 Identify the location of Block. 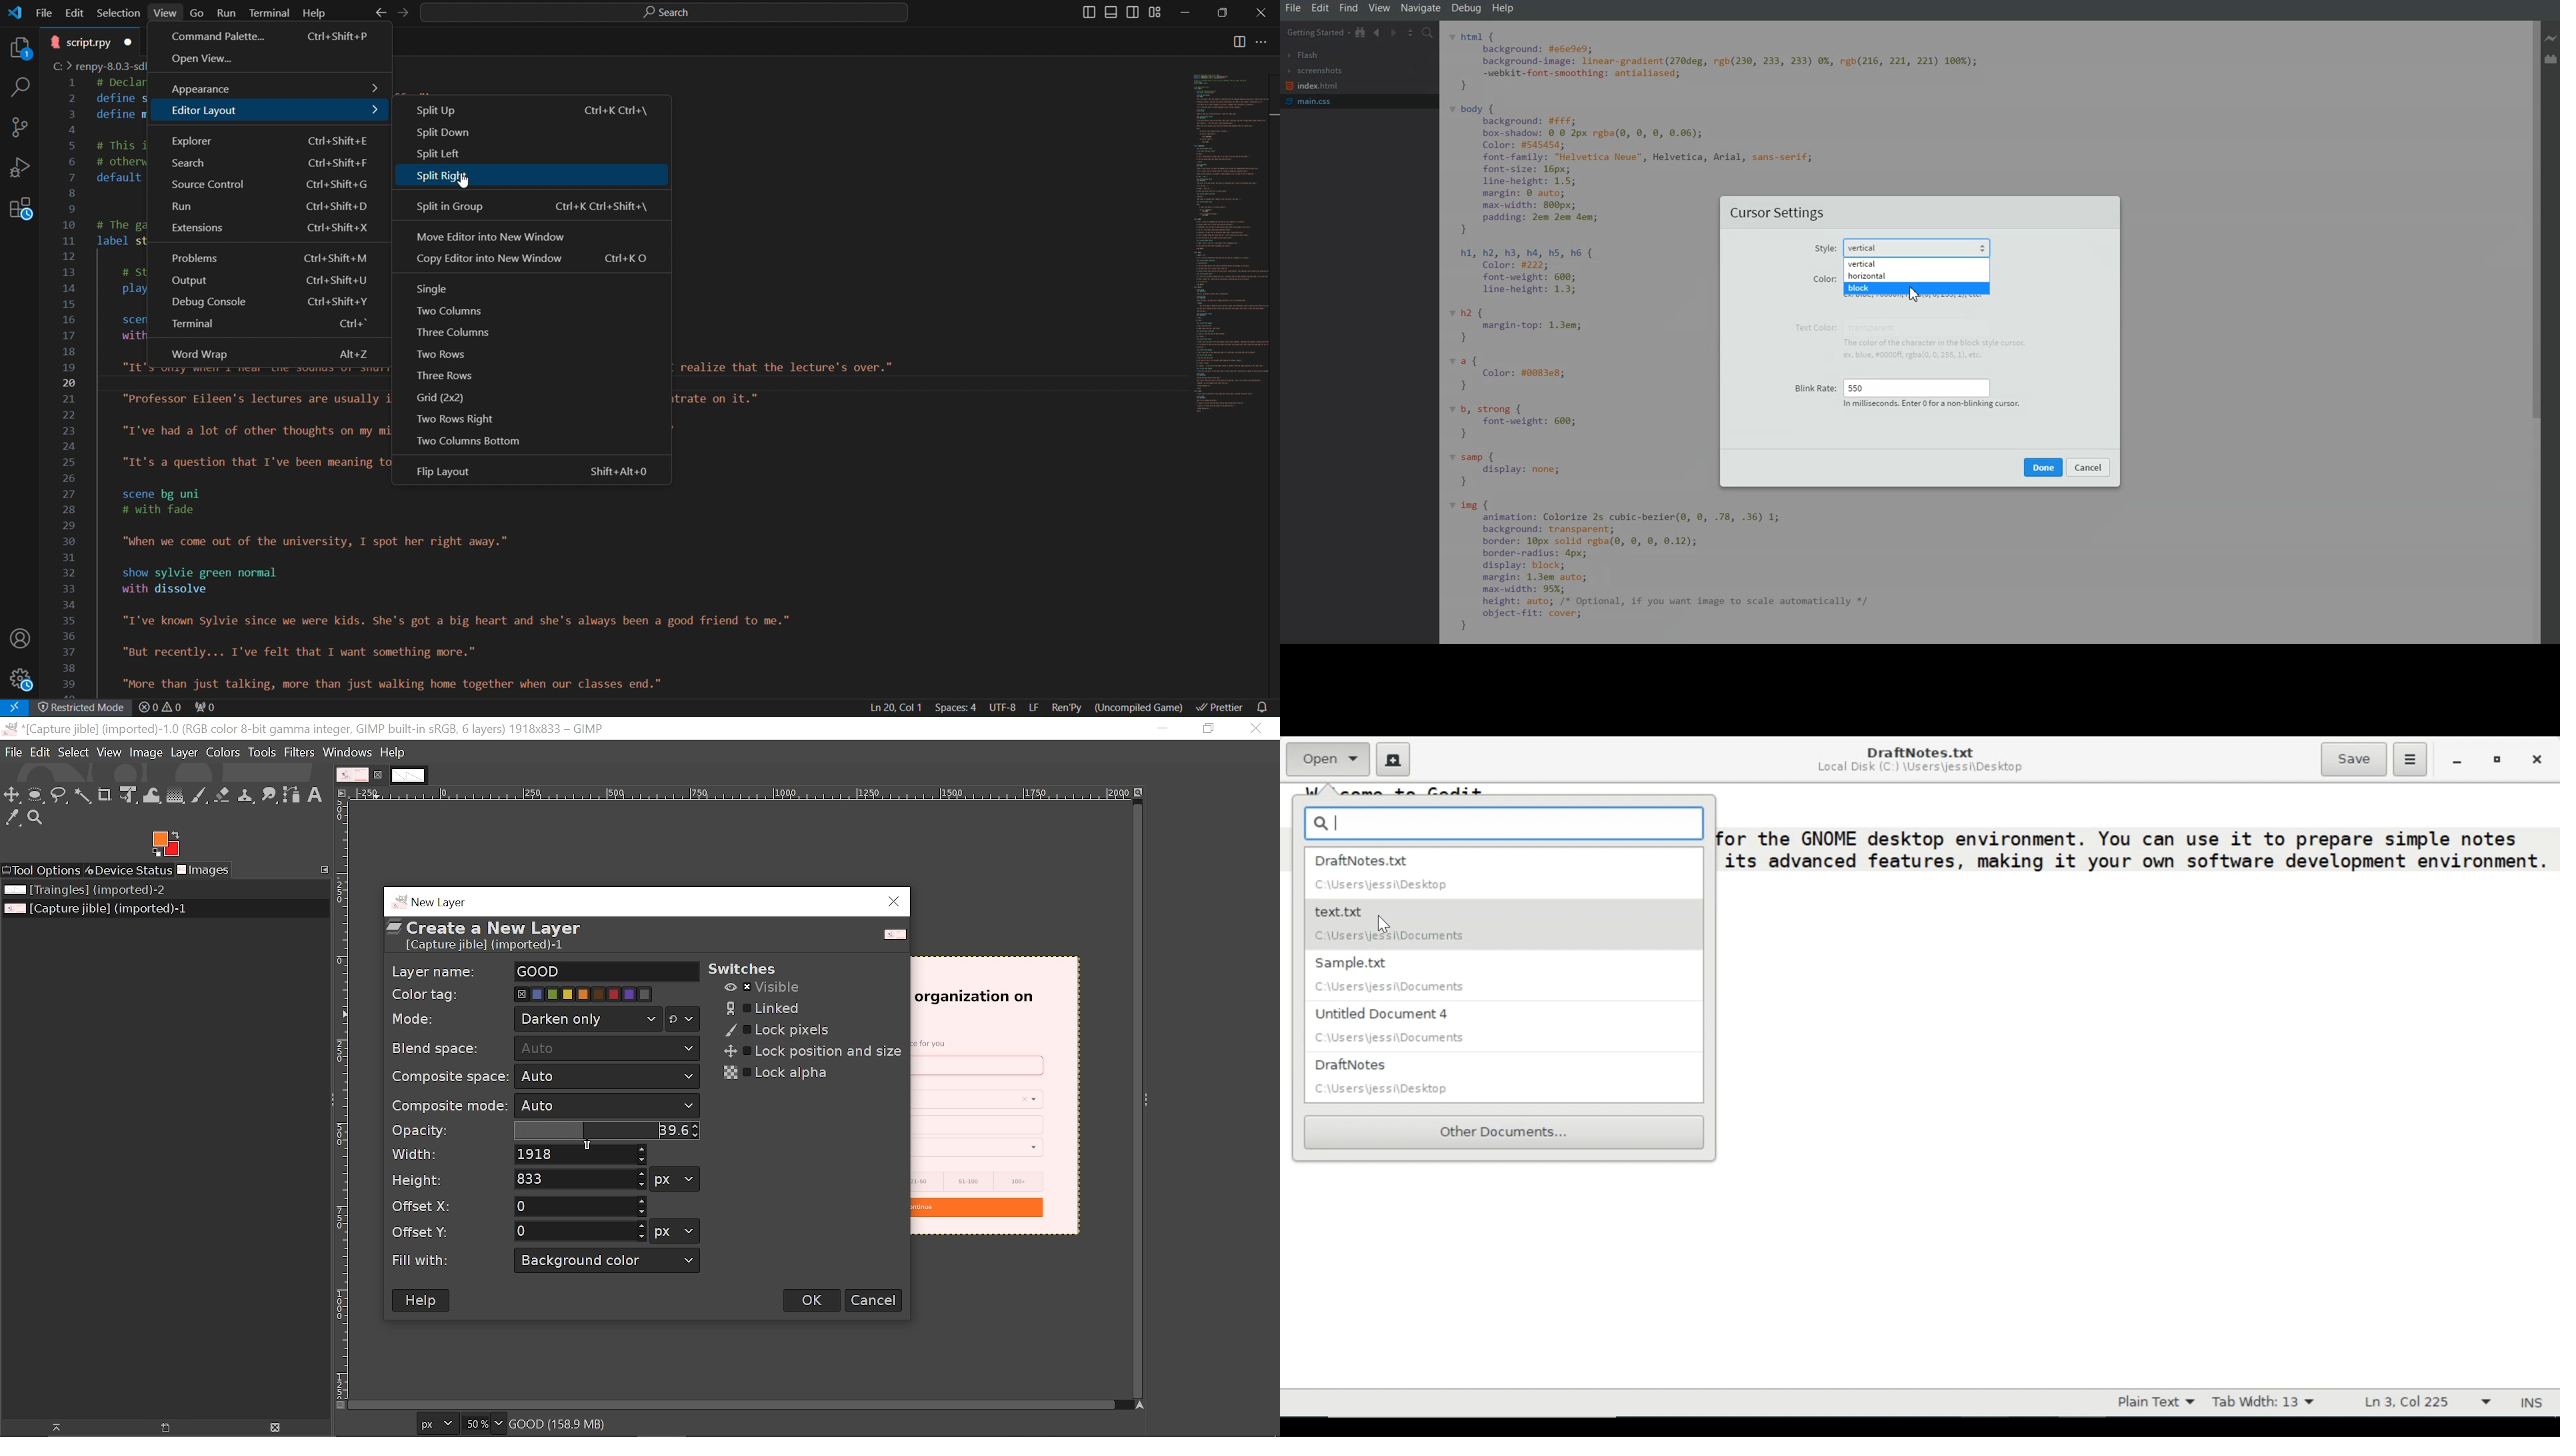
(1917, 289).